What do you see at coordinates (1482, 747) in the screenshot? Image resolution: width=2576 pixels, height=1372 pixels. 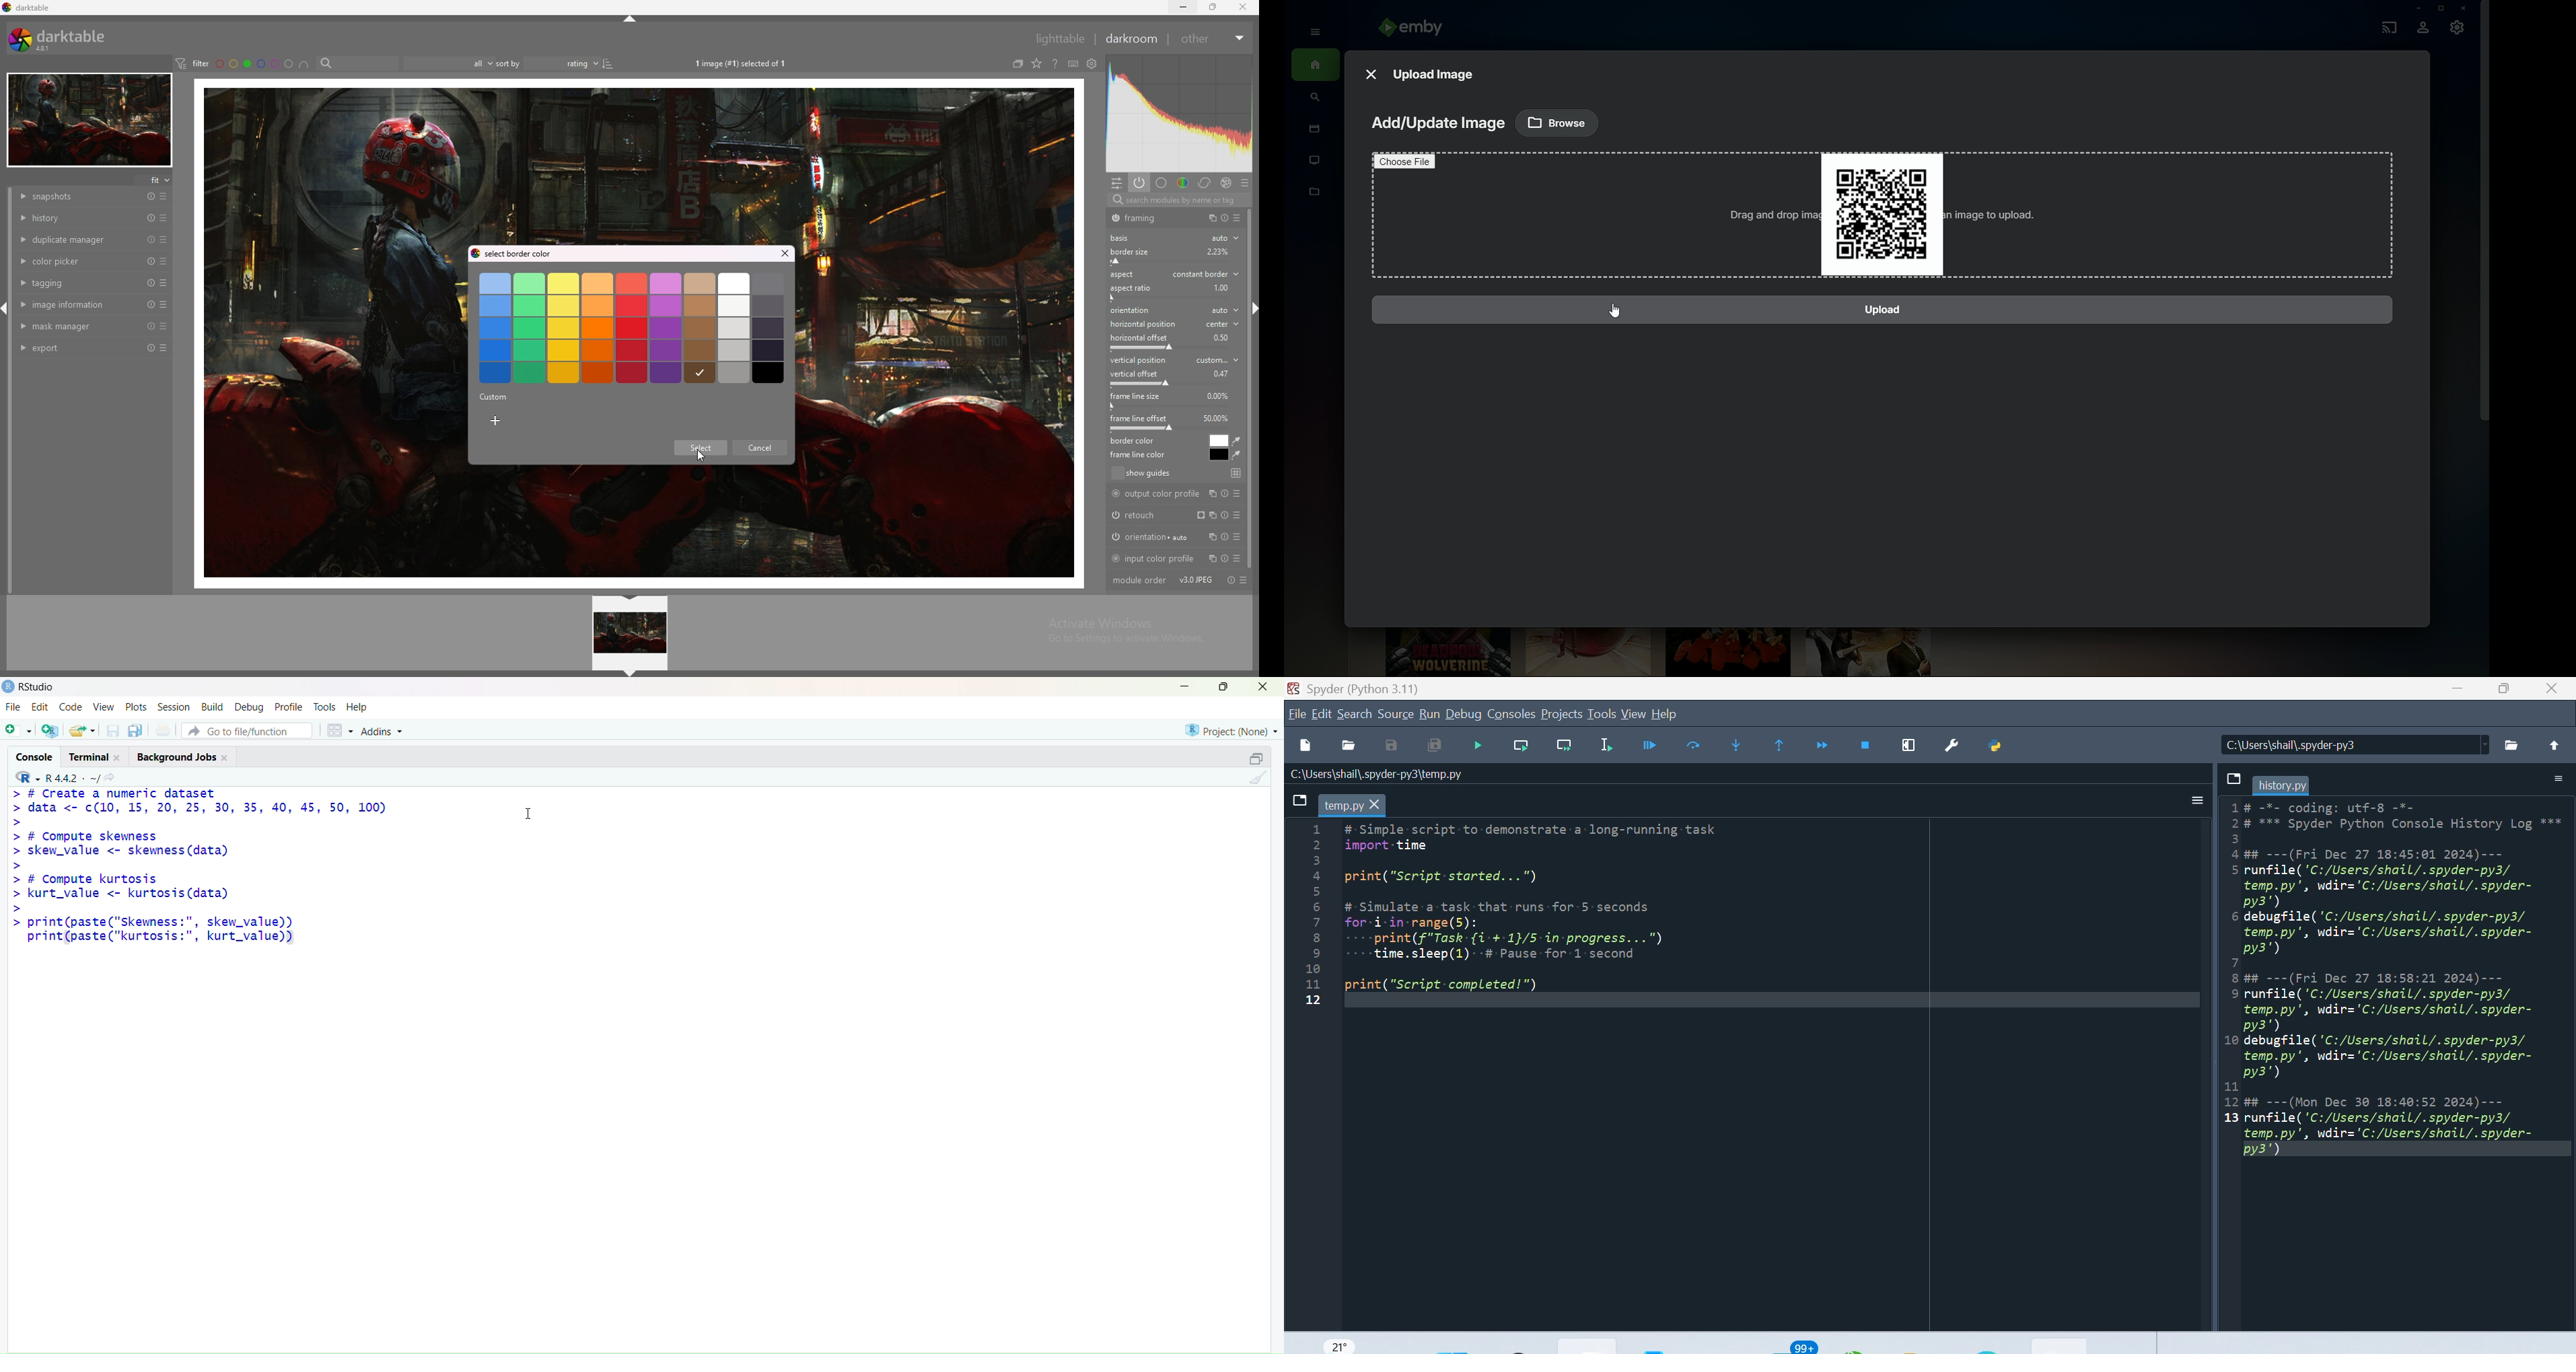 I see `Debug file` at bounding box center [1482, 747].